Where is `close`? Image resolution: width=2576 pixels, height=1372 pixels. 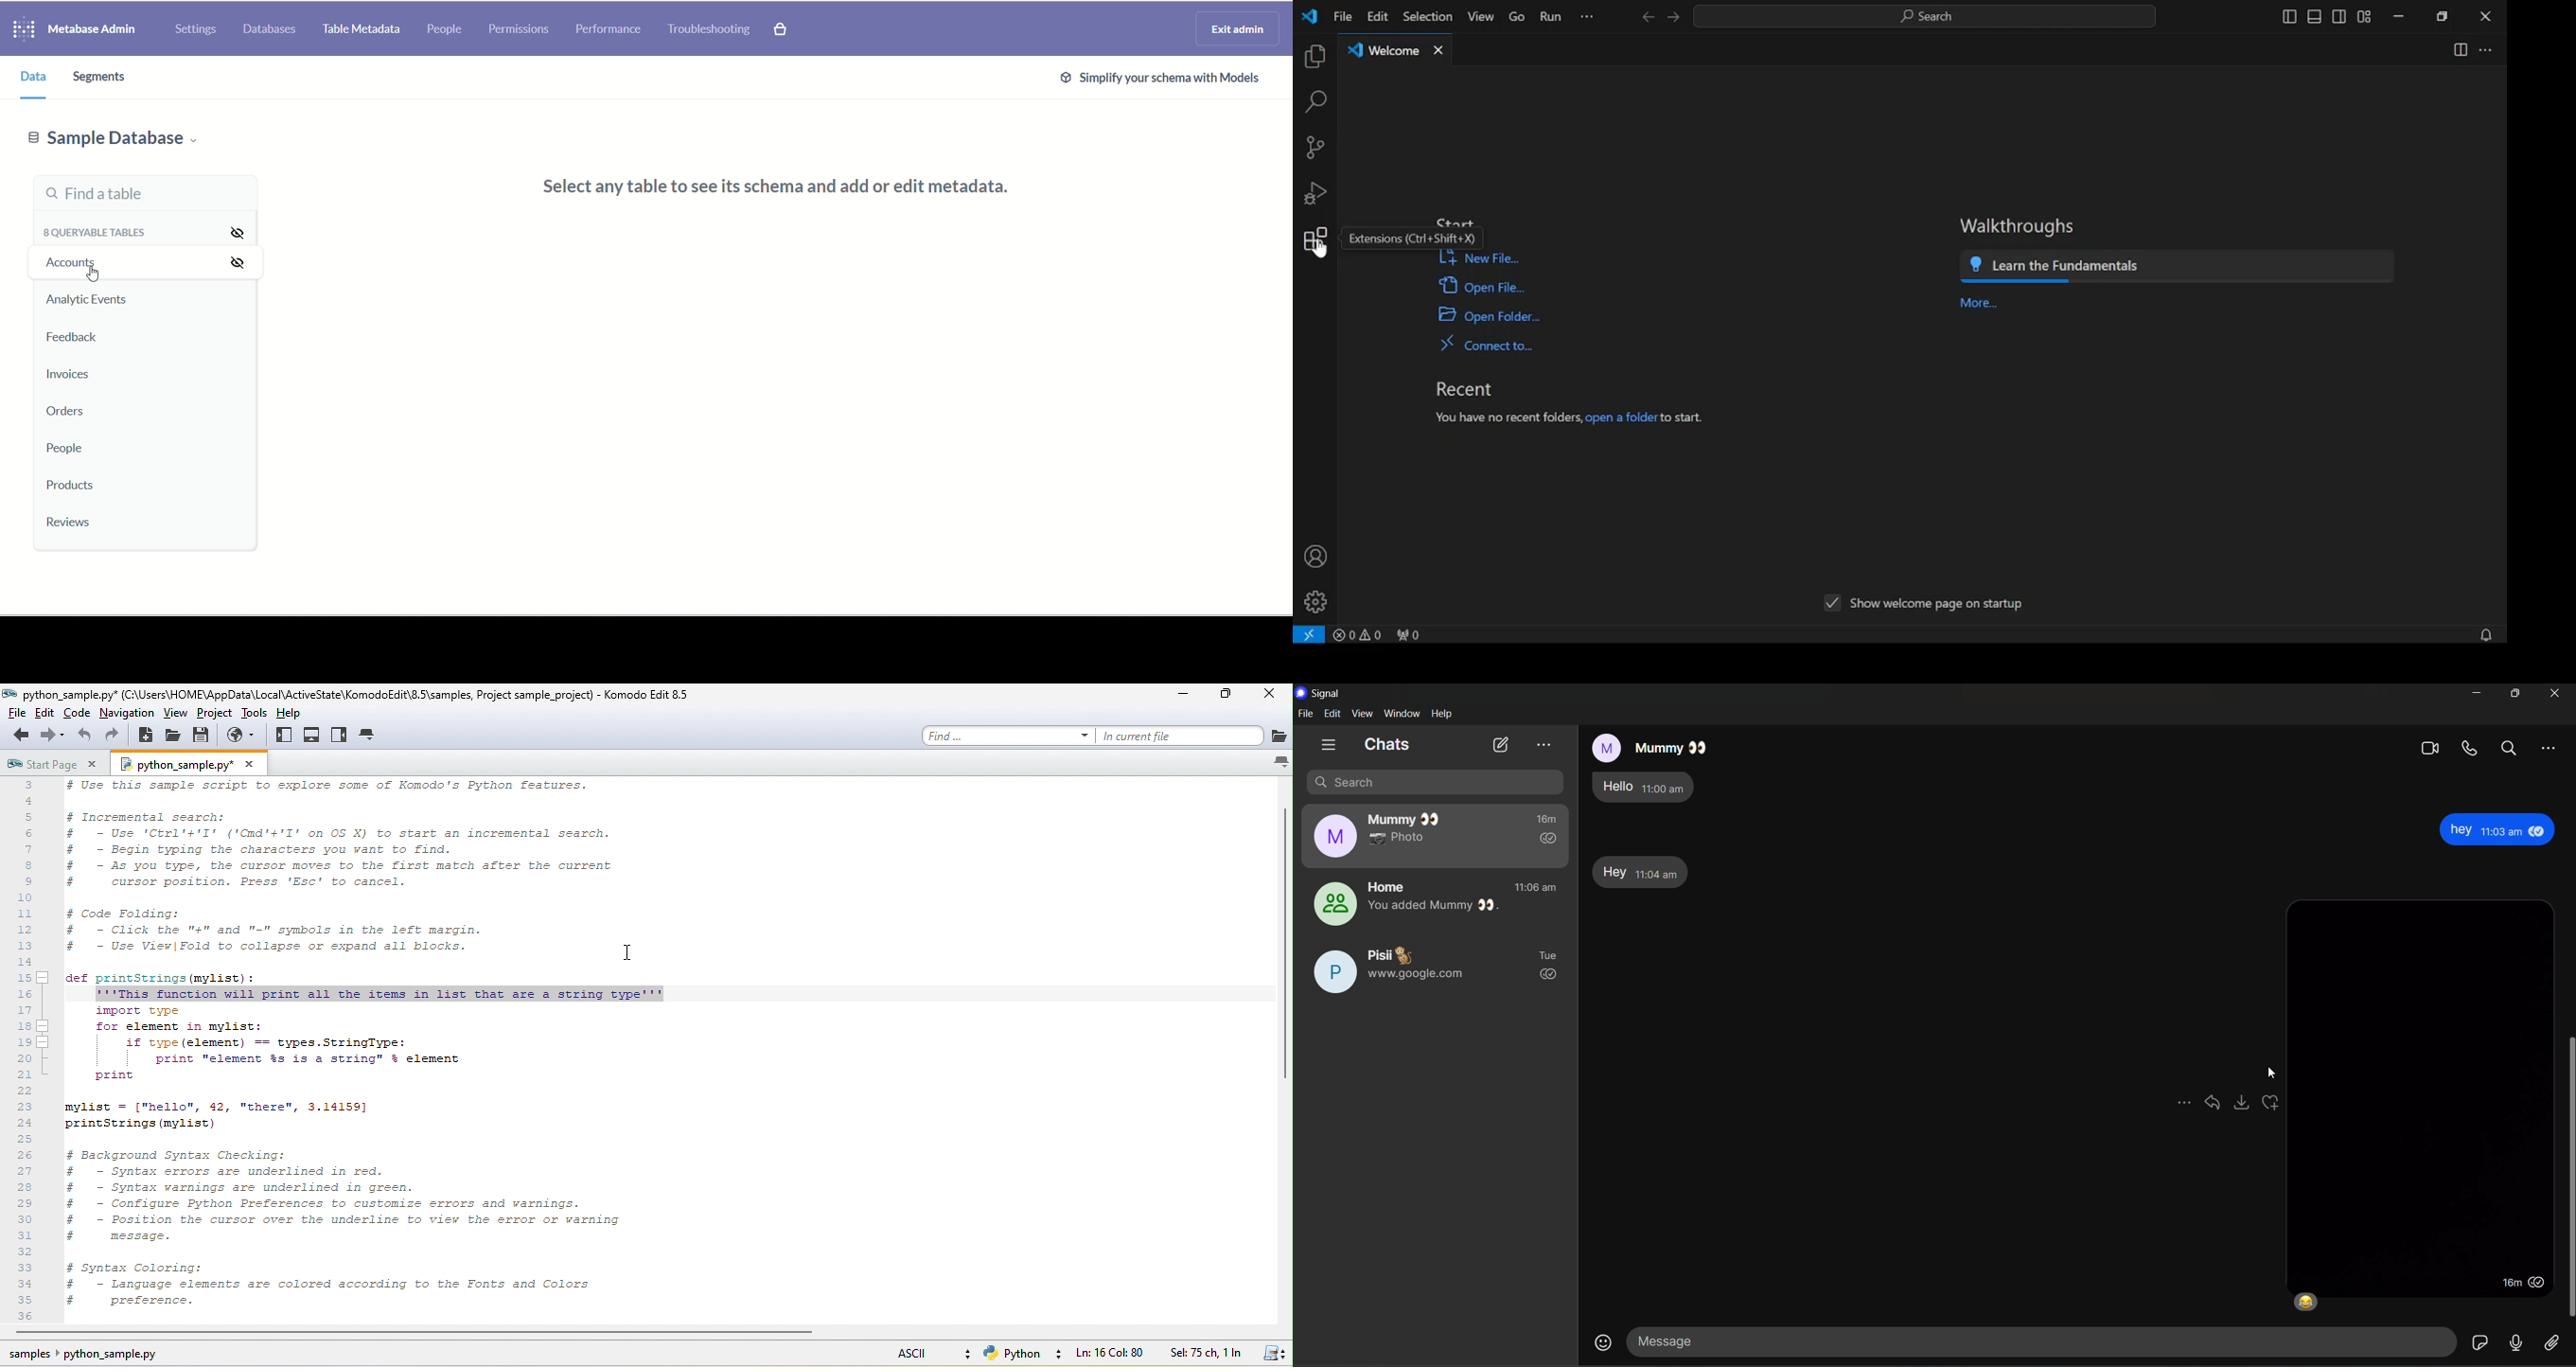 close is located at coordinates (2555, 694).